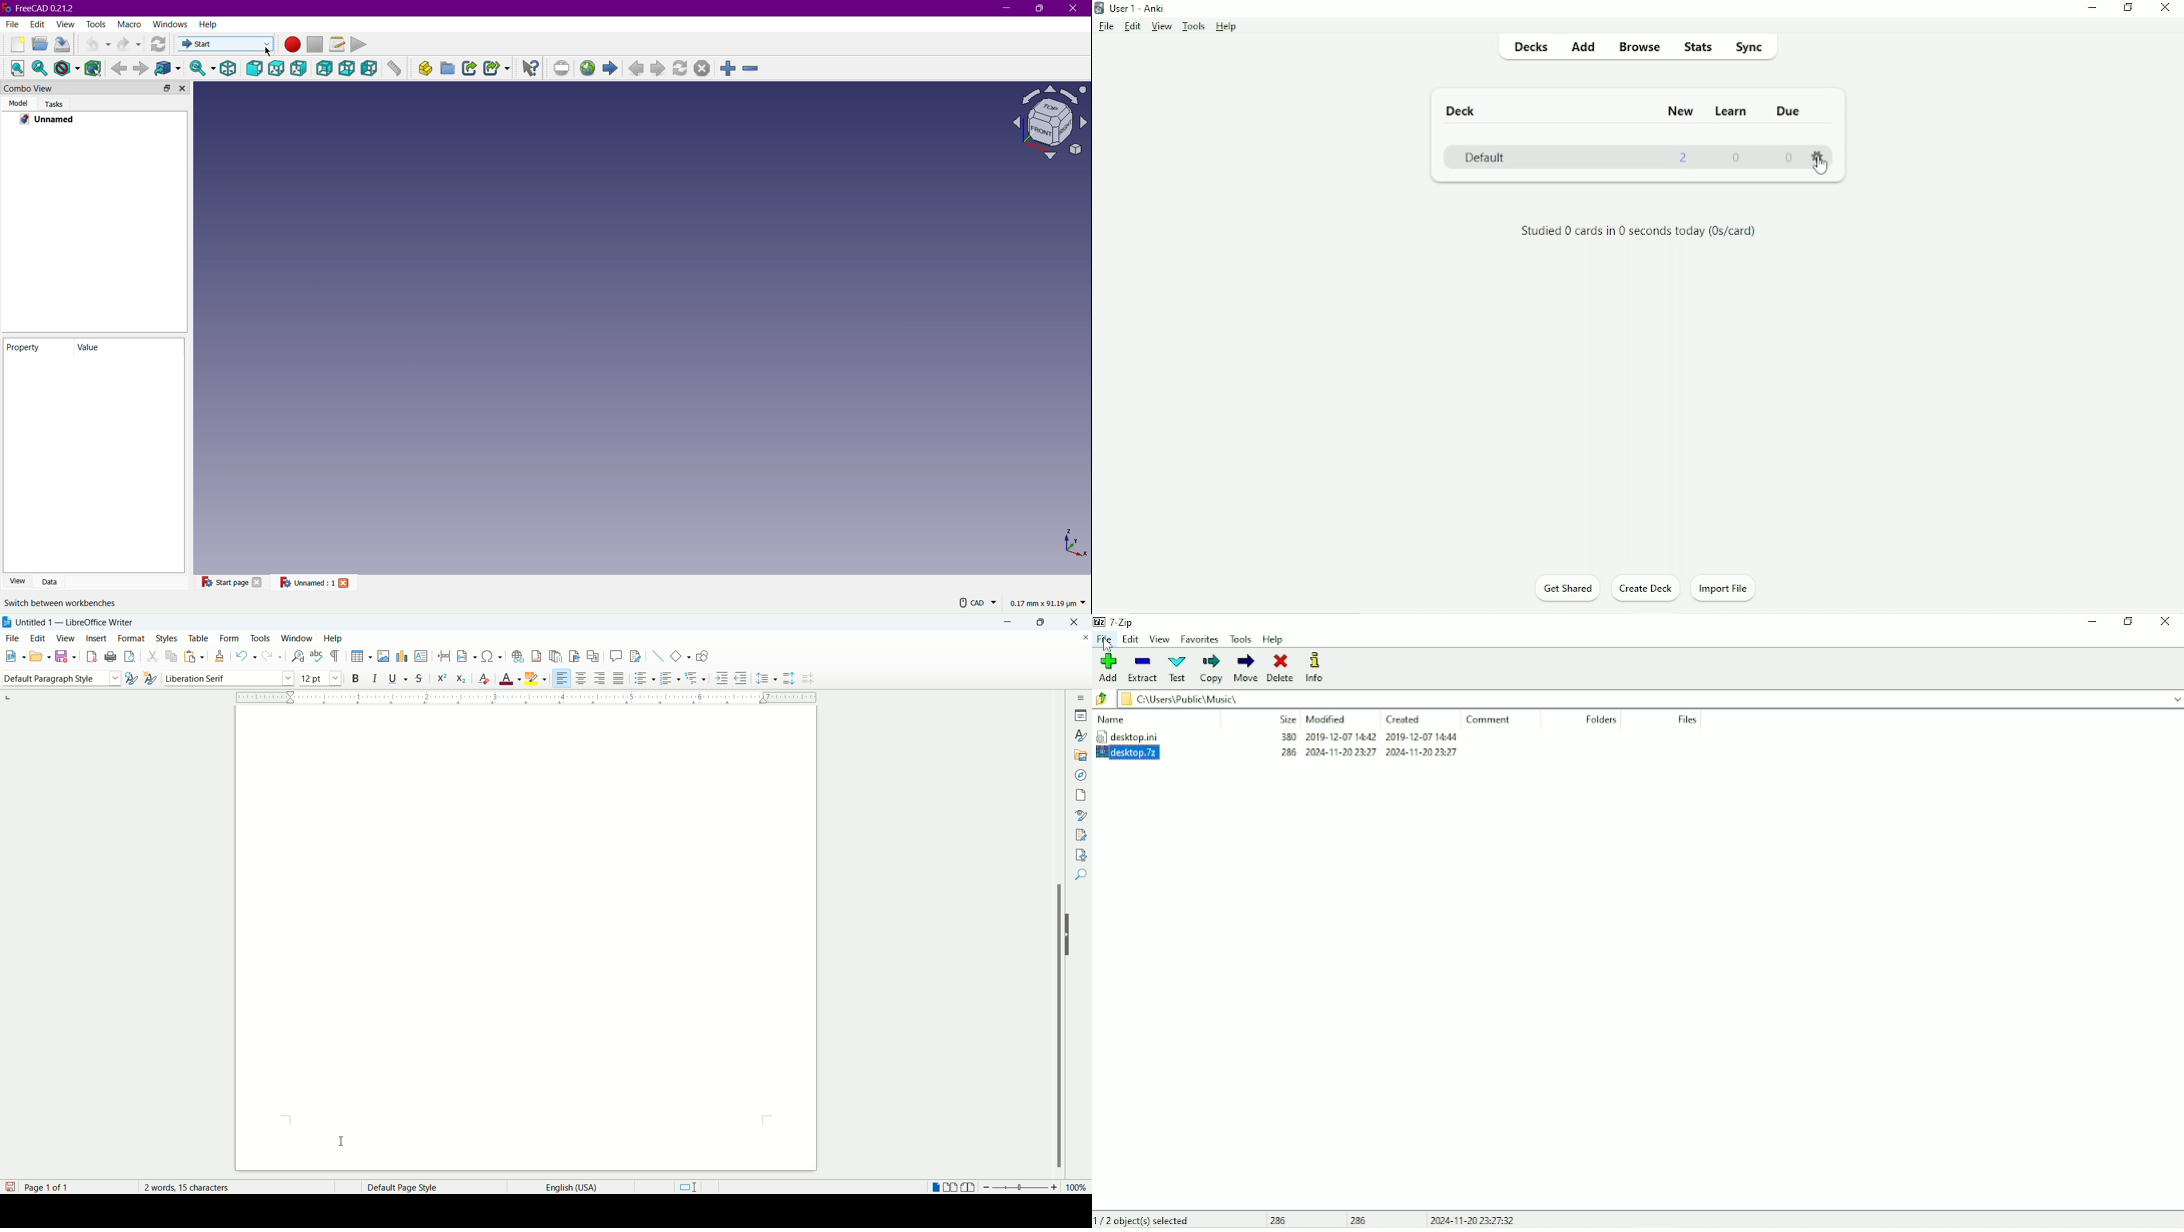 The height and width of the screenshot is (1232, 2184). What do you see at coordinates (620, 678) in the screenshot?
I see `justified` at bounding box center [620, 678].